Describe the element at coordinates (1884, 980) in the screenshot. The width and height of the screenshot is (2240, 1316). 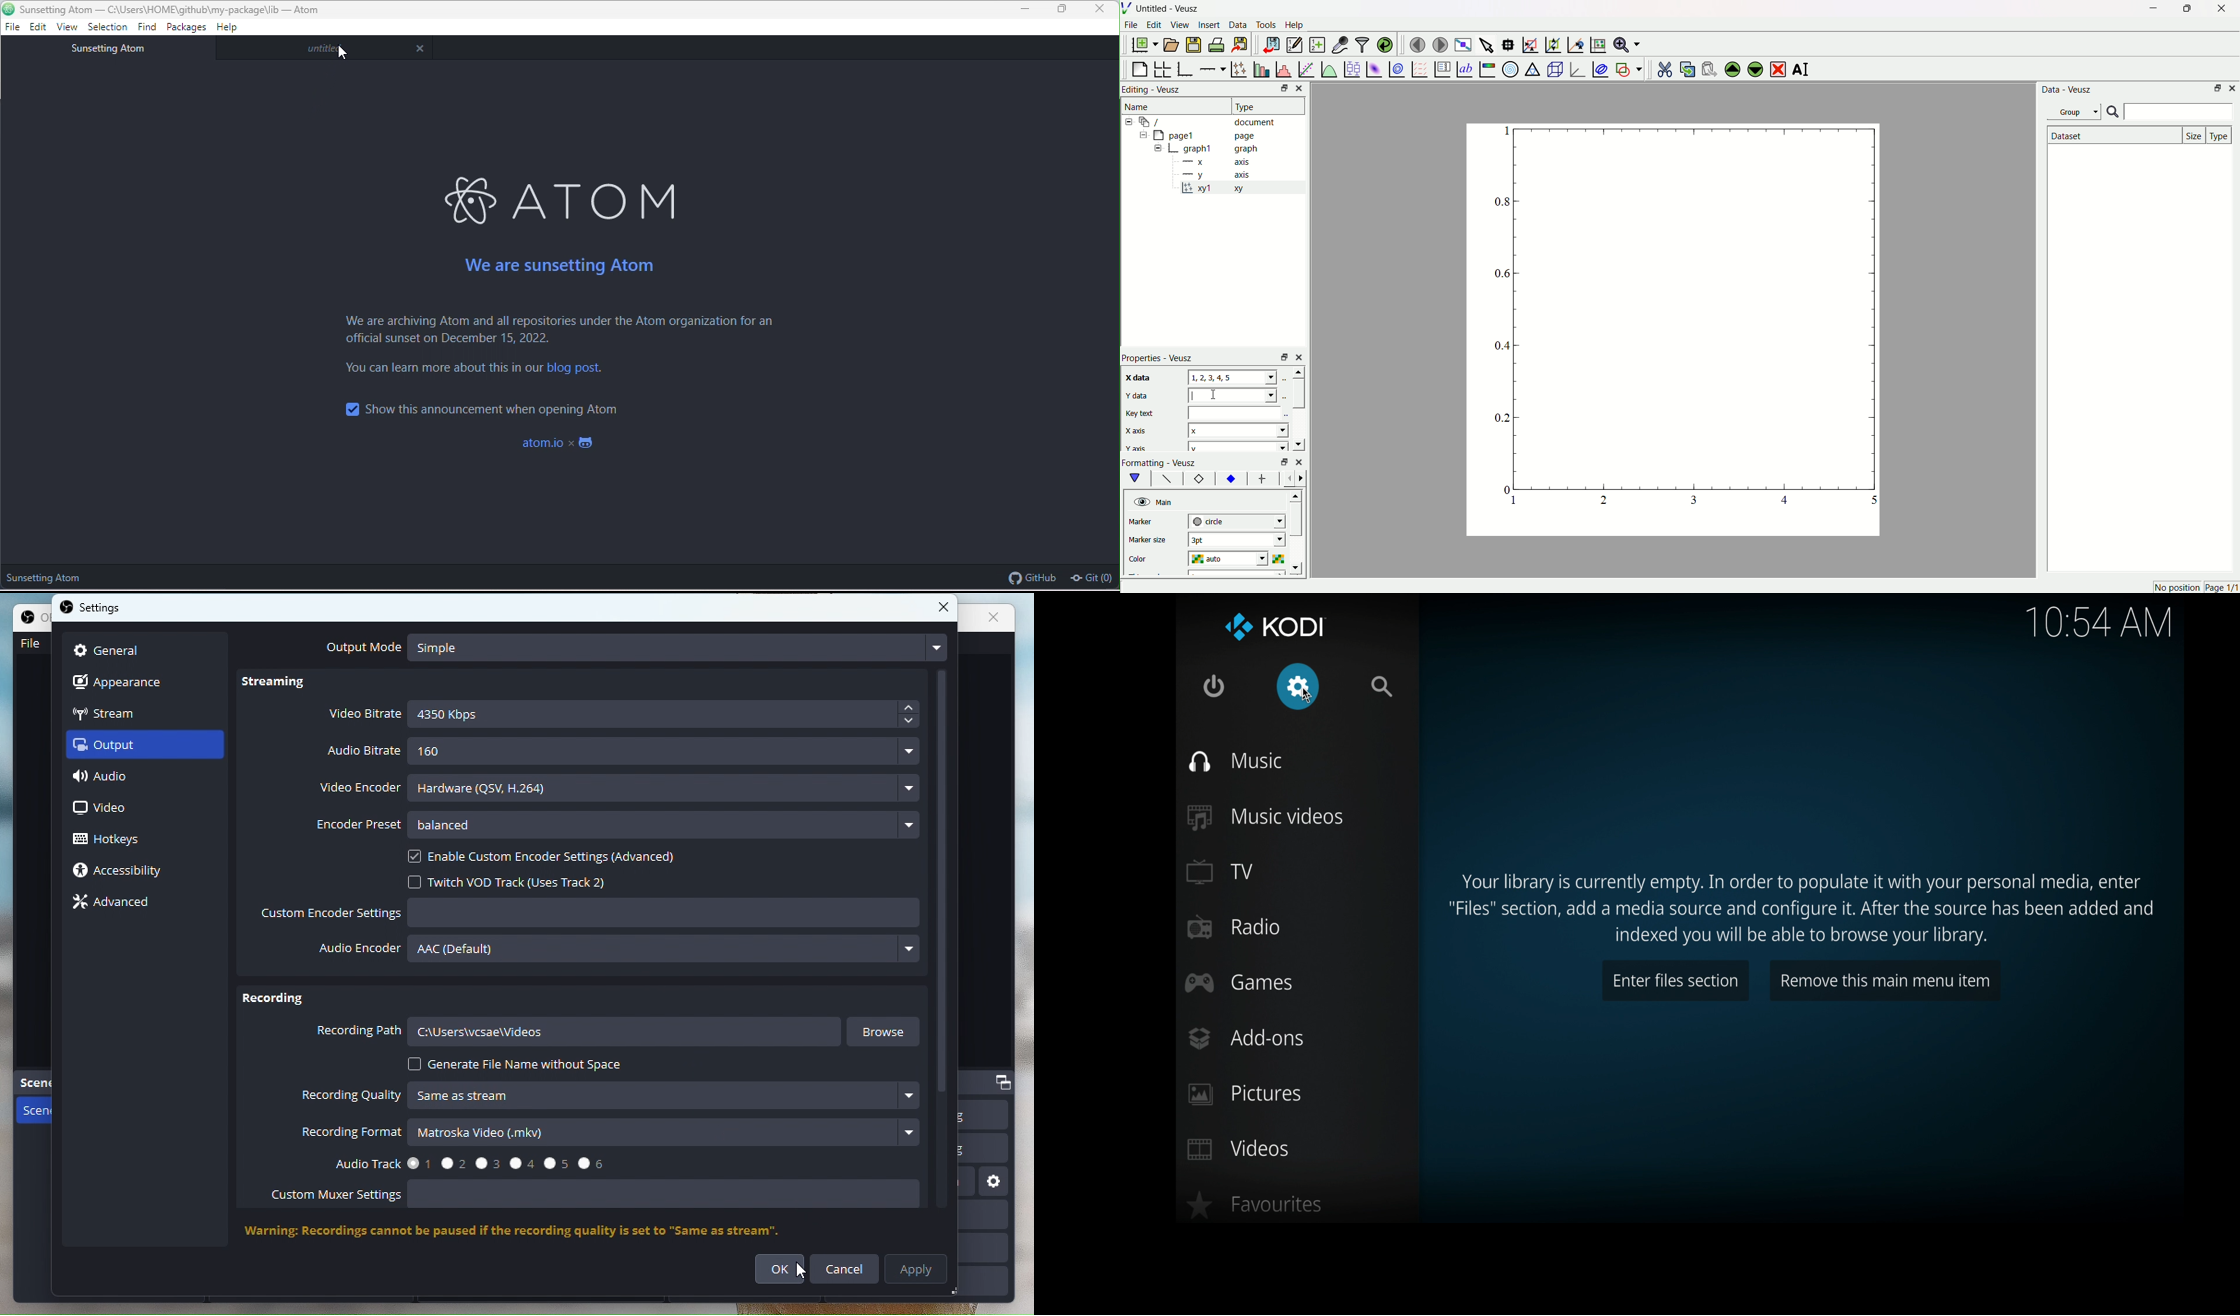
I see `remove this main menu item` at that location.